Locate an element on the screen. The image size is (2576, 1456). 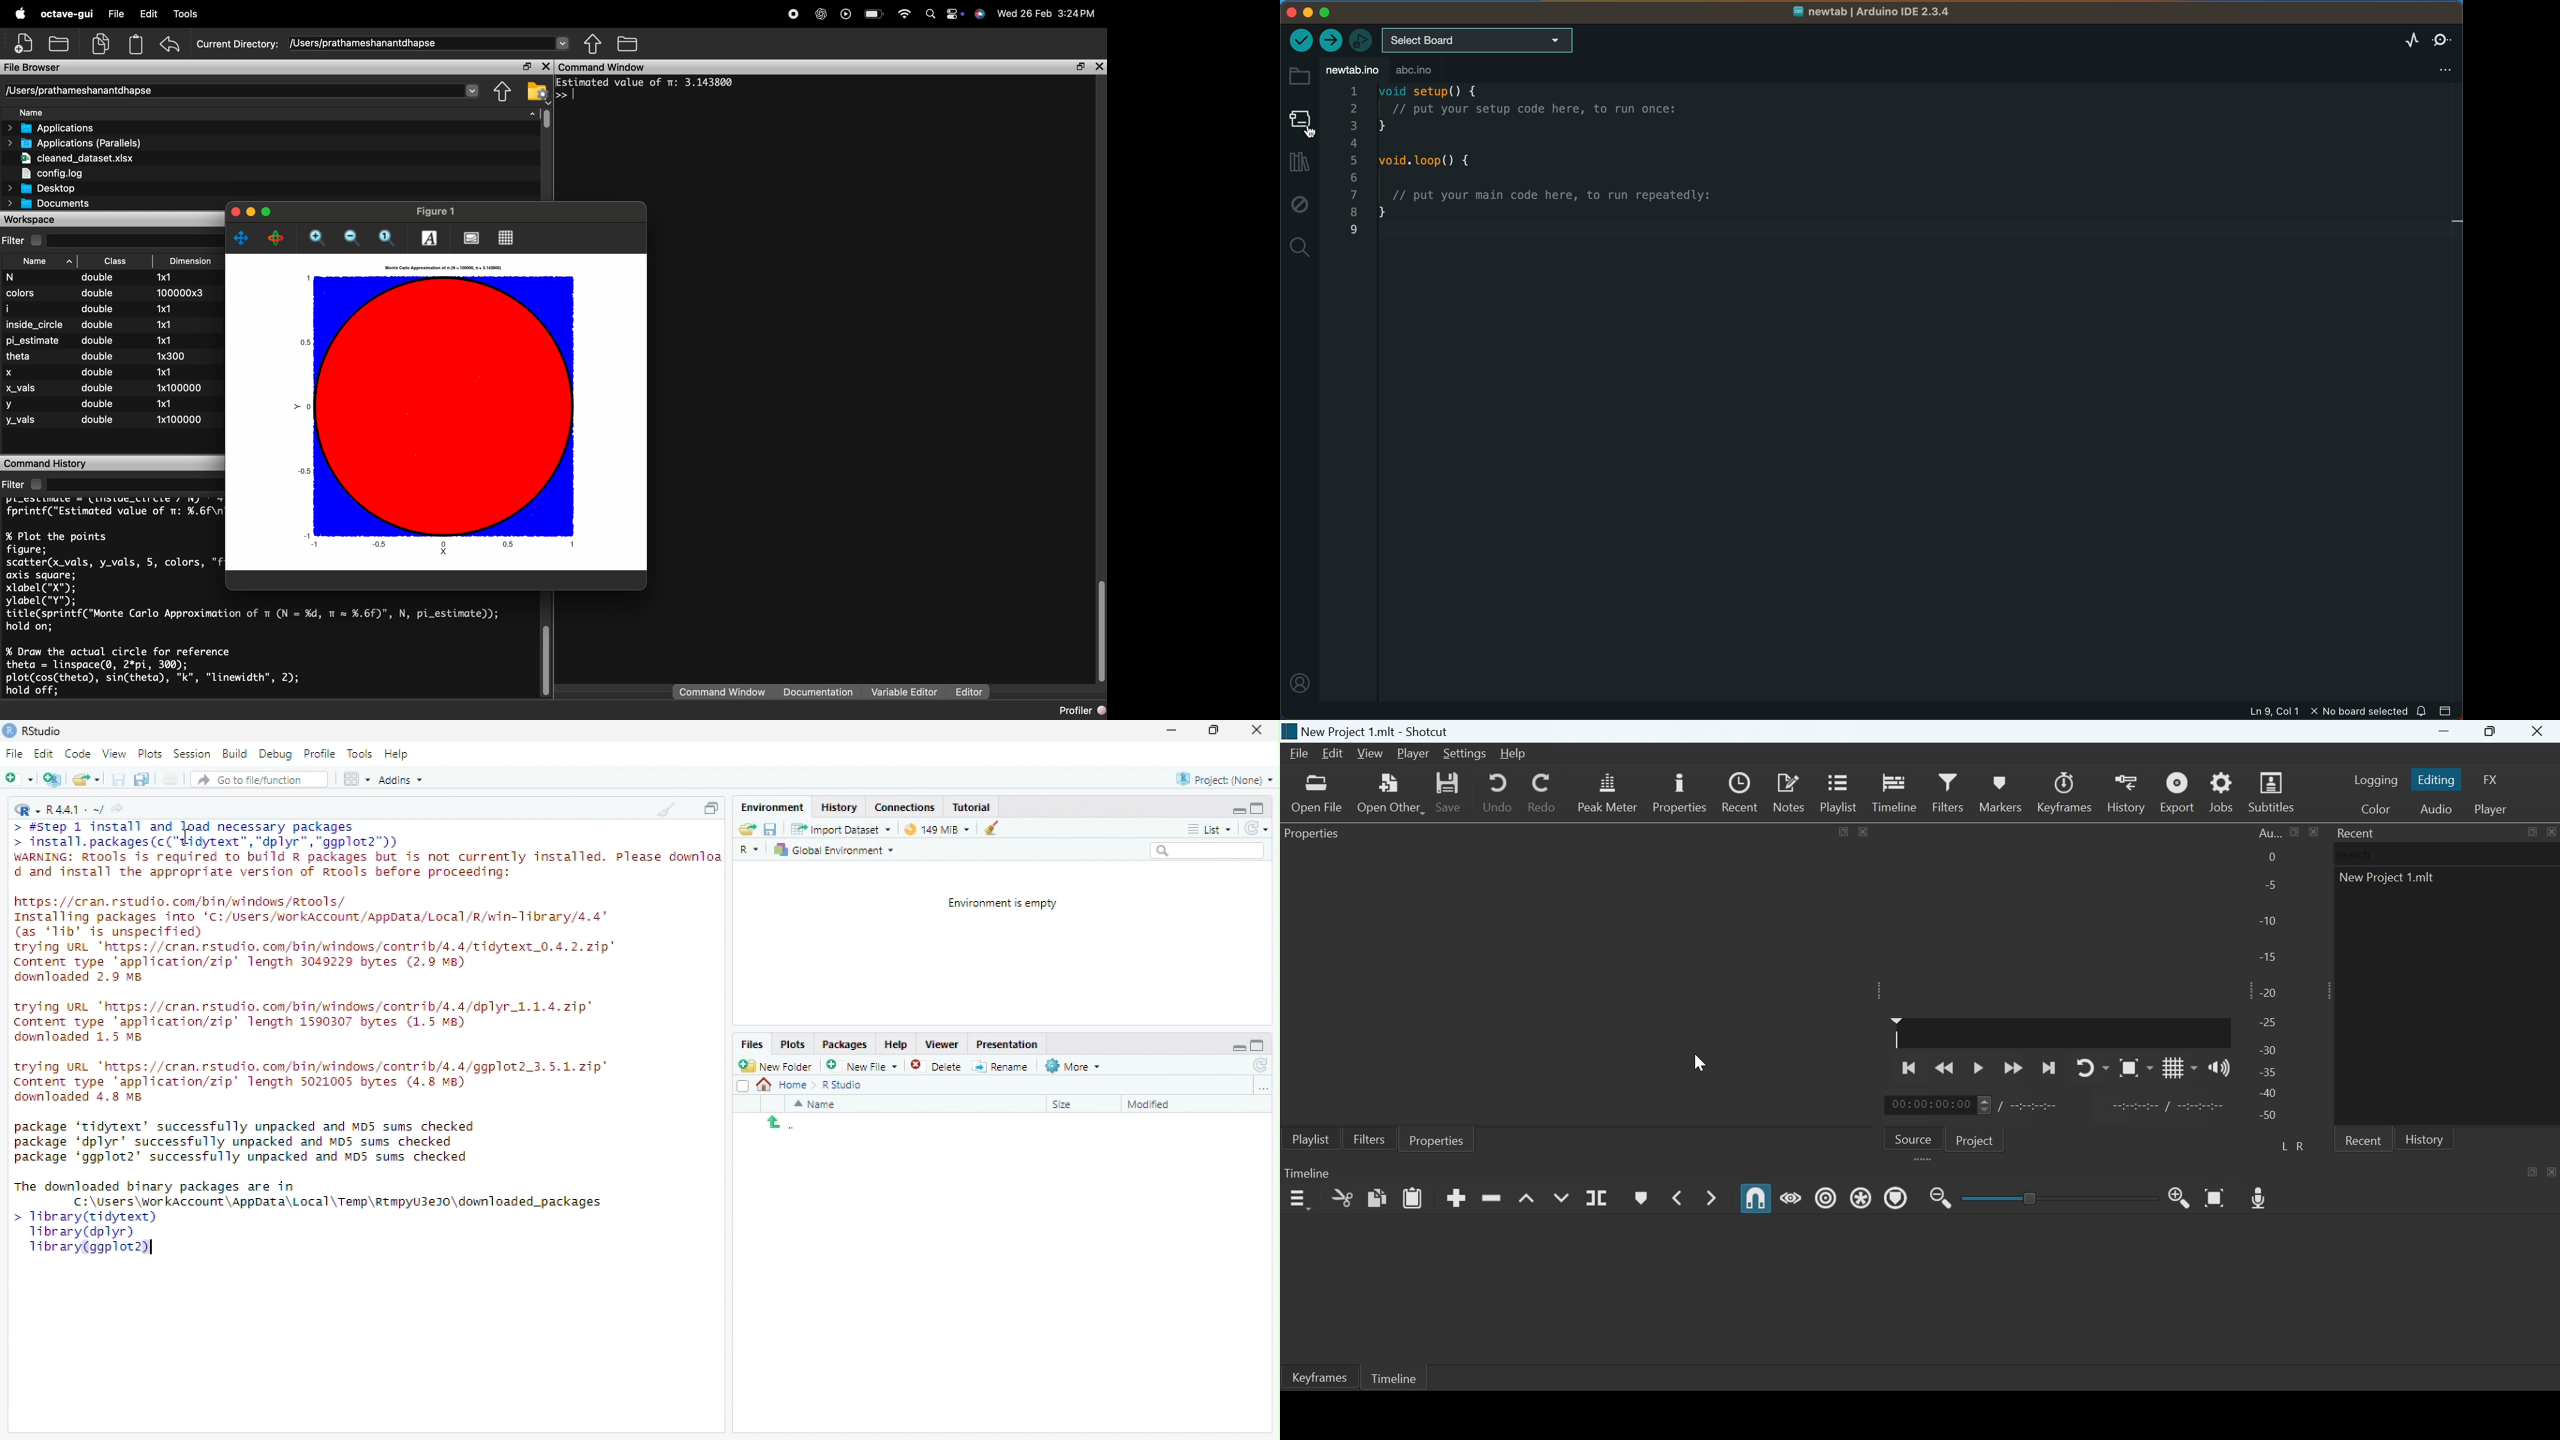
Toggle grid display on the player is located at coordinates (2180, 1067).